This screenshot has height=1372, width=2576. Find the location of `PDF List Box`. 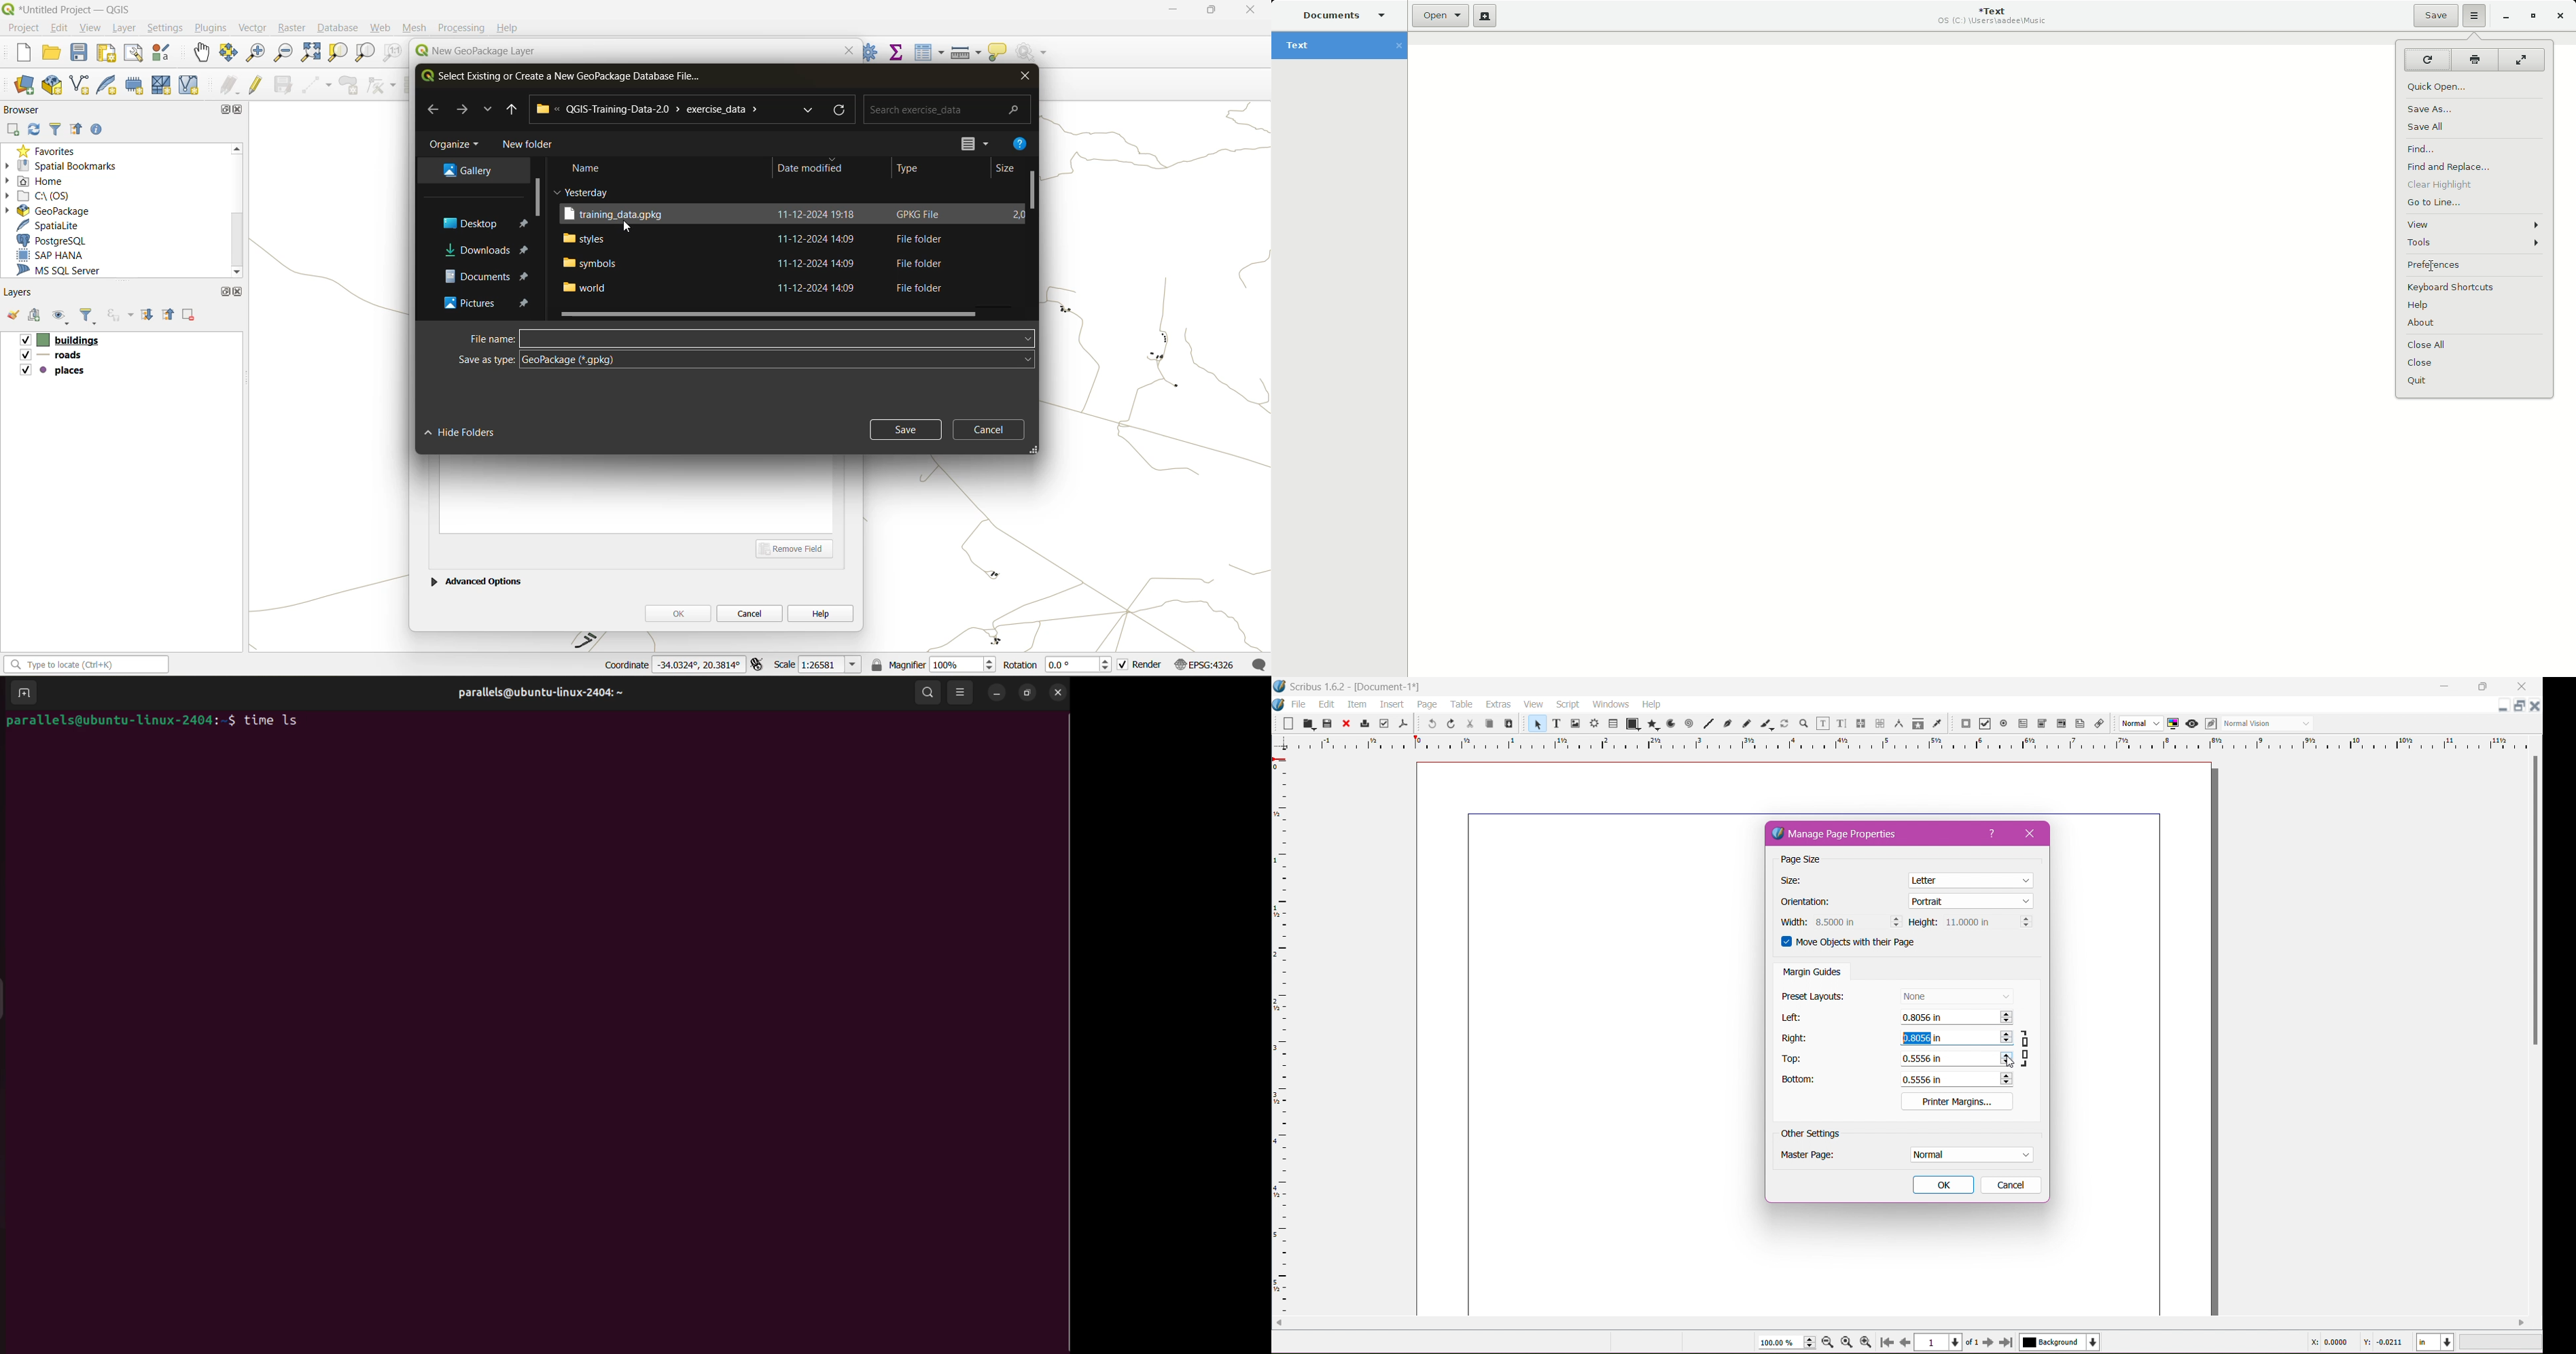

PDF List Box is located at coordinates (2061, 723).